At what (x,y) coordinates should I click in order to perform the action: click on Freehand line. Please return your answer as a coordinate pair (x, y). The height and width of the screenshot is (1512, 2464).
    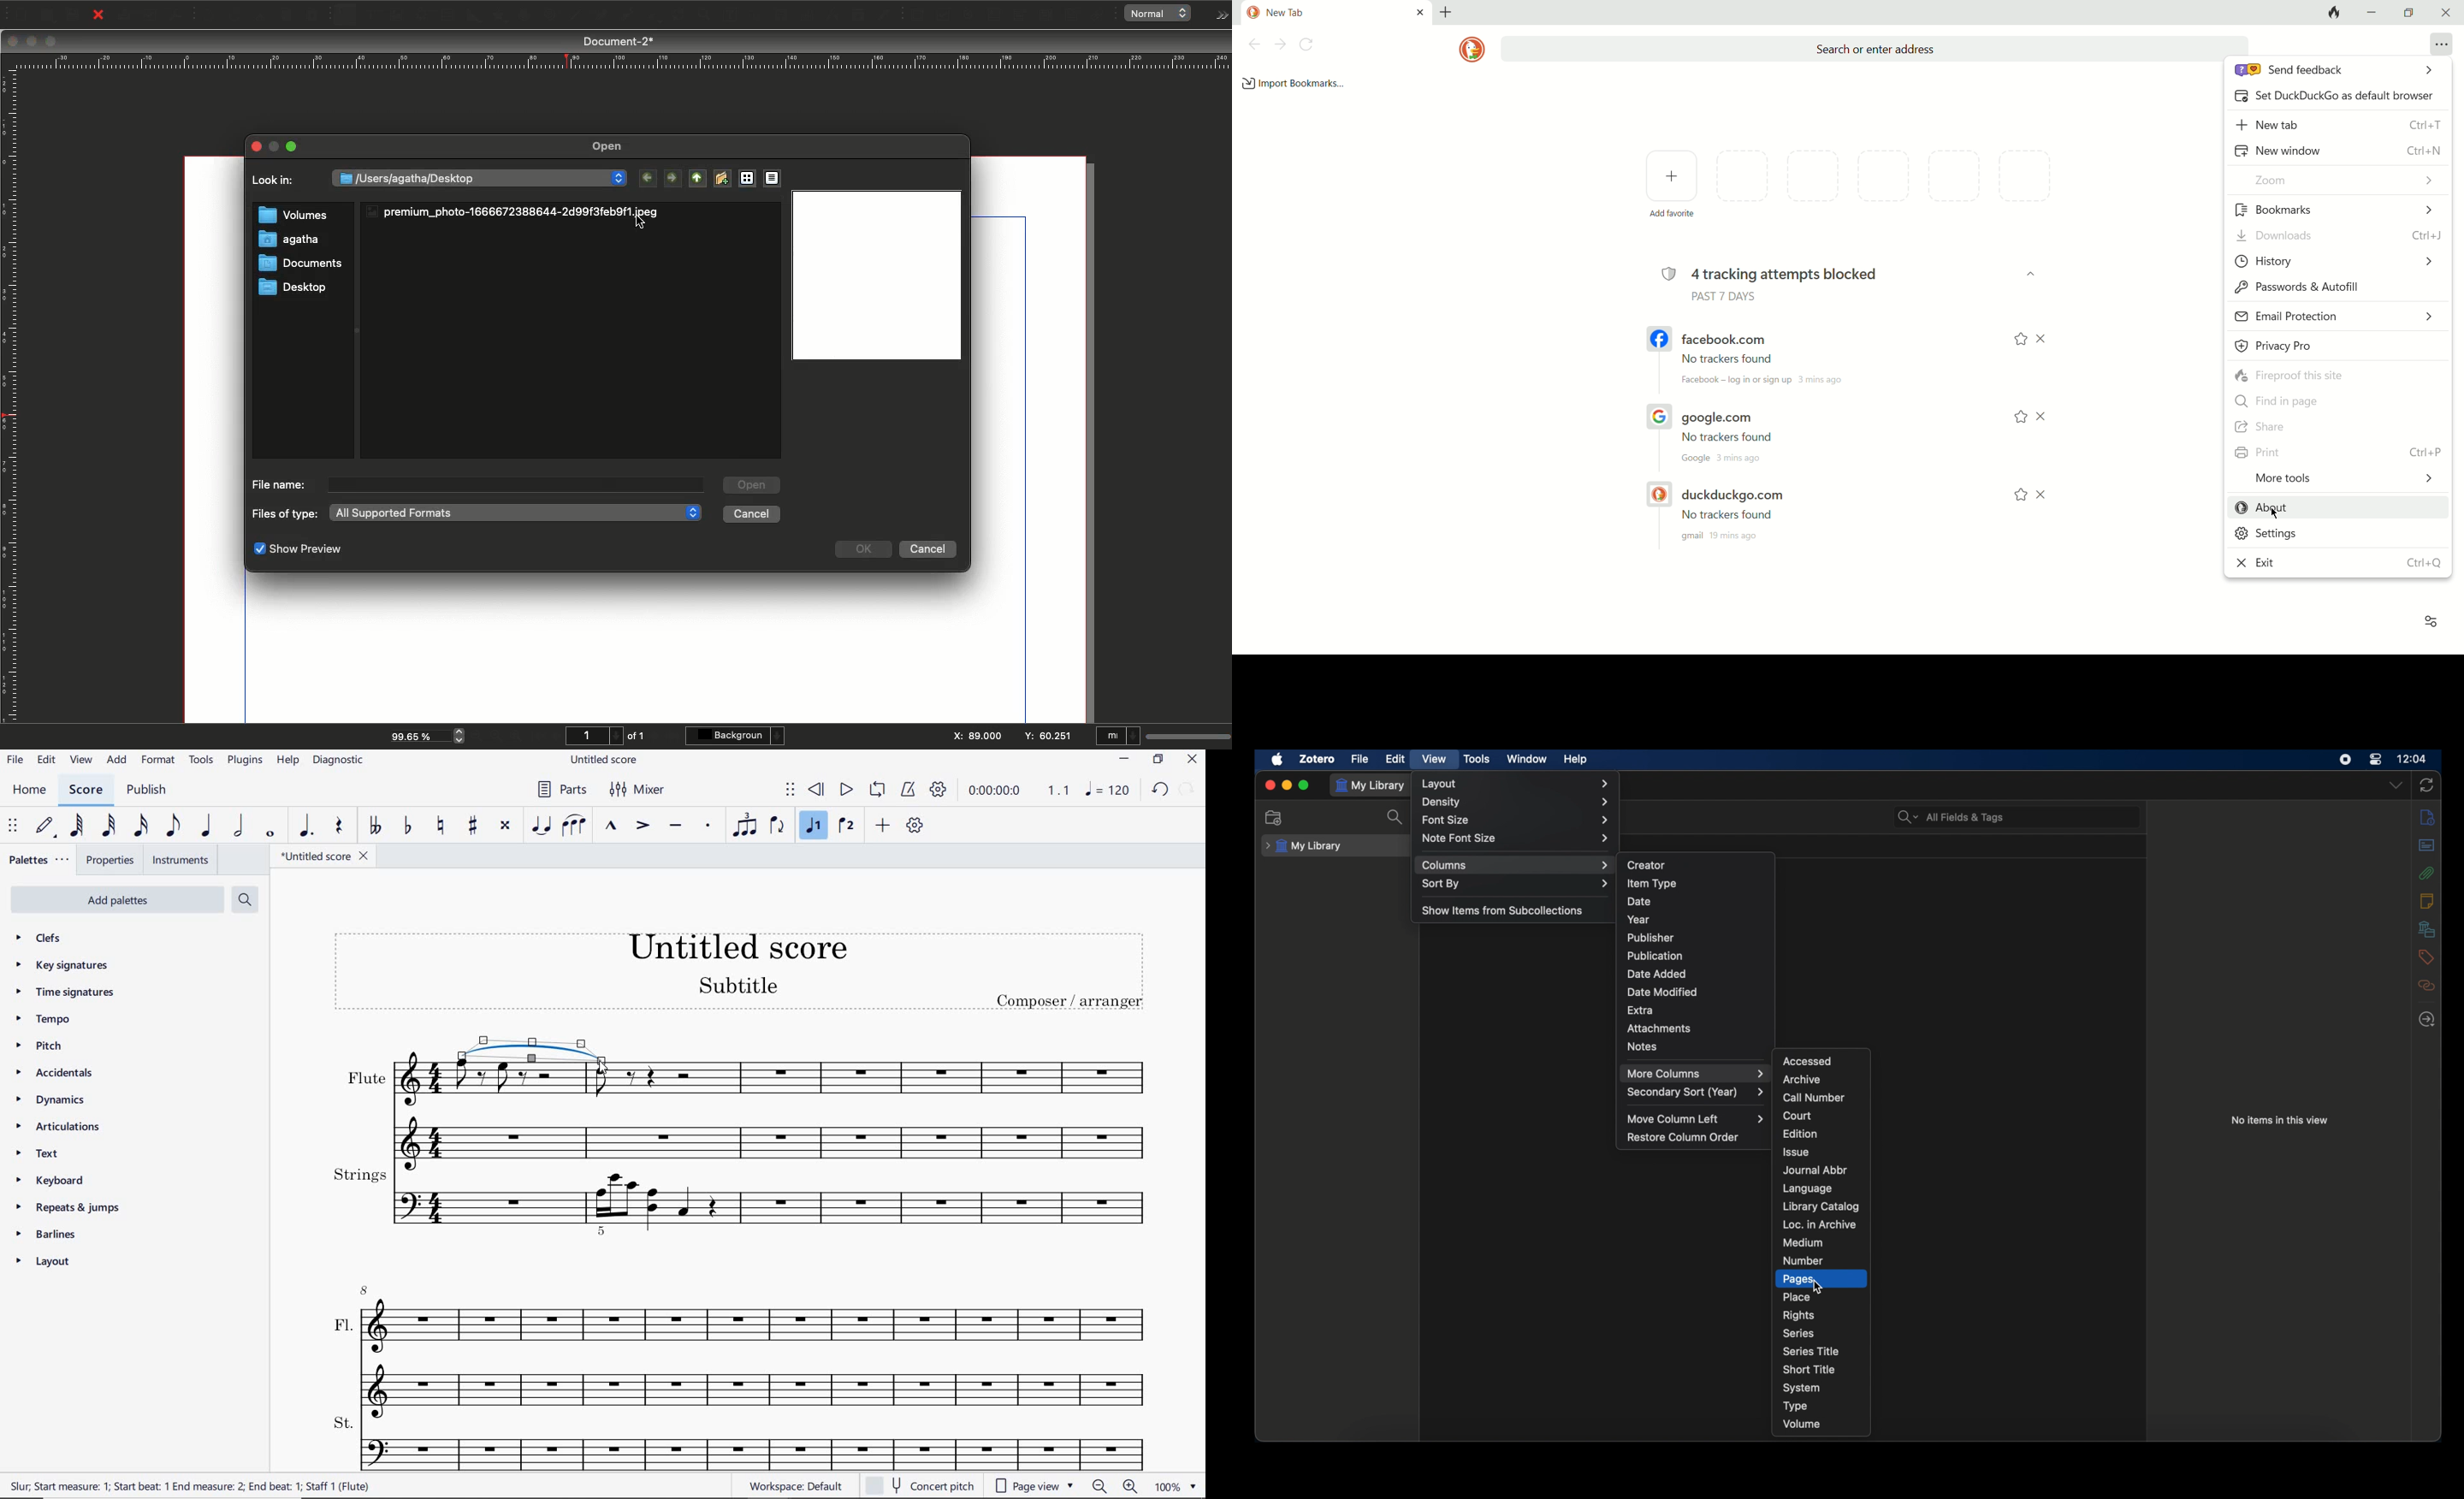
    Looking at the image, I should click on (623, 16).